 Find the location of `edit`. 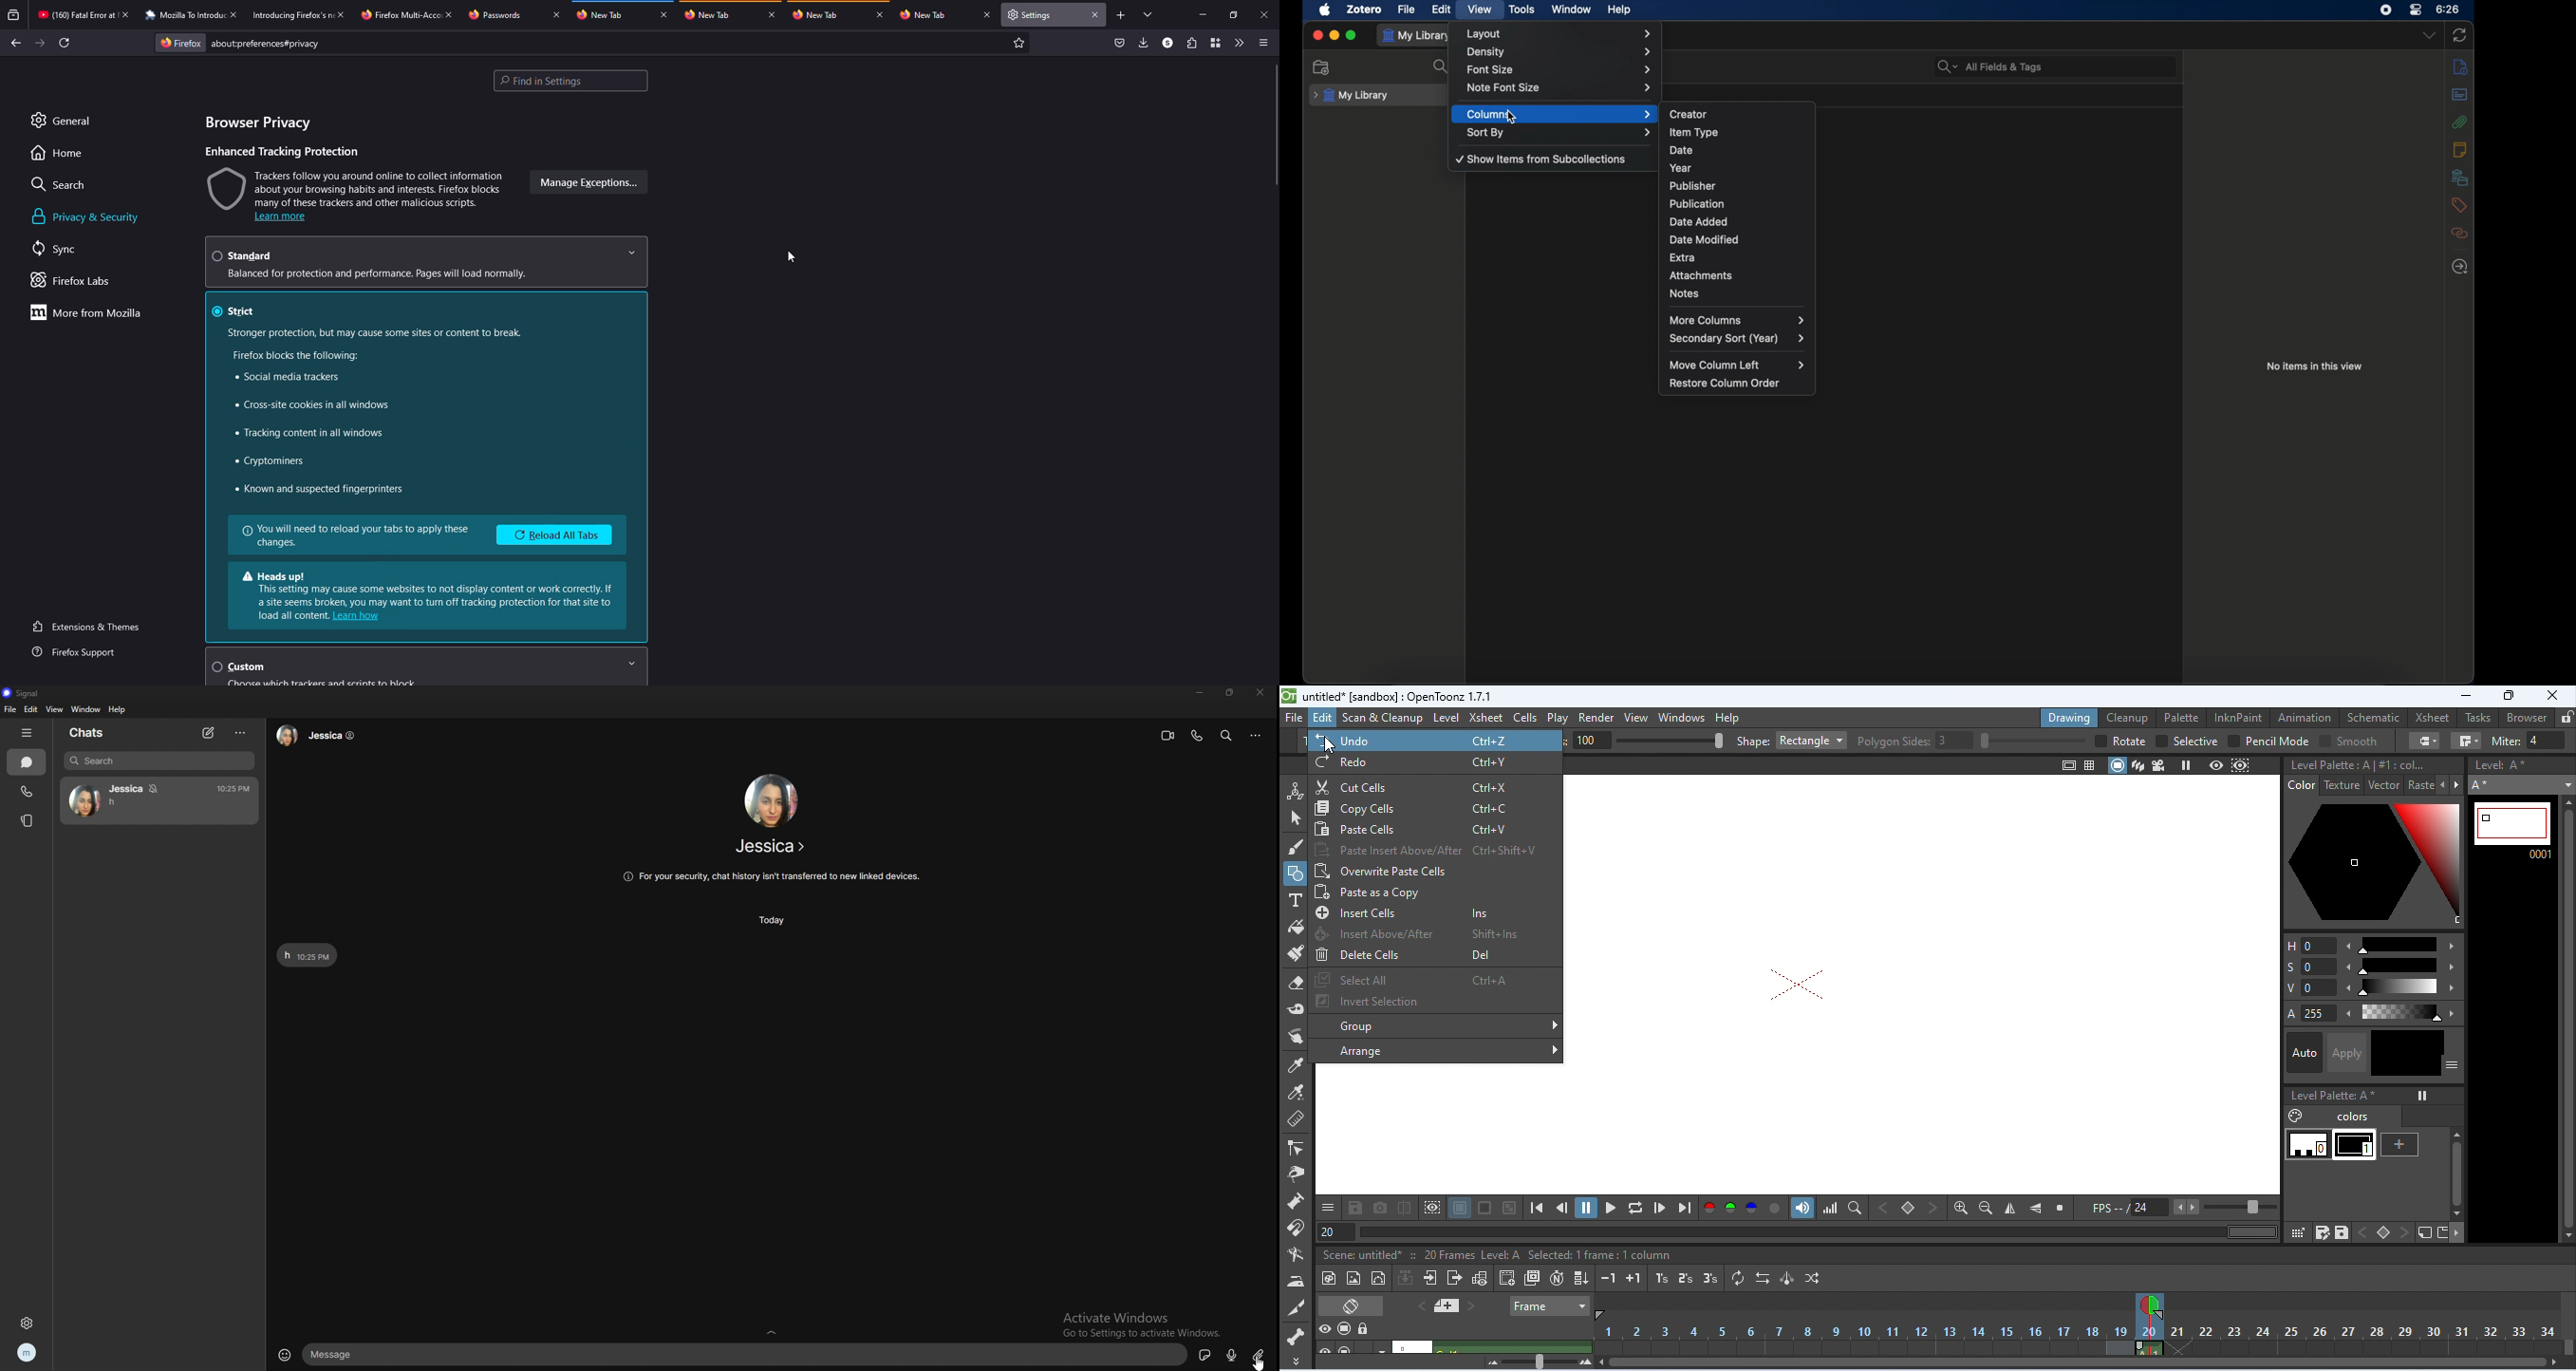

edit is located at coordinates (1442, 10).